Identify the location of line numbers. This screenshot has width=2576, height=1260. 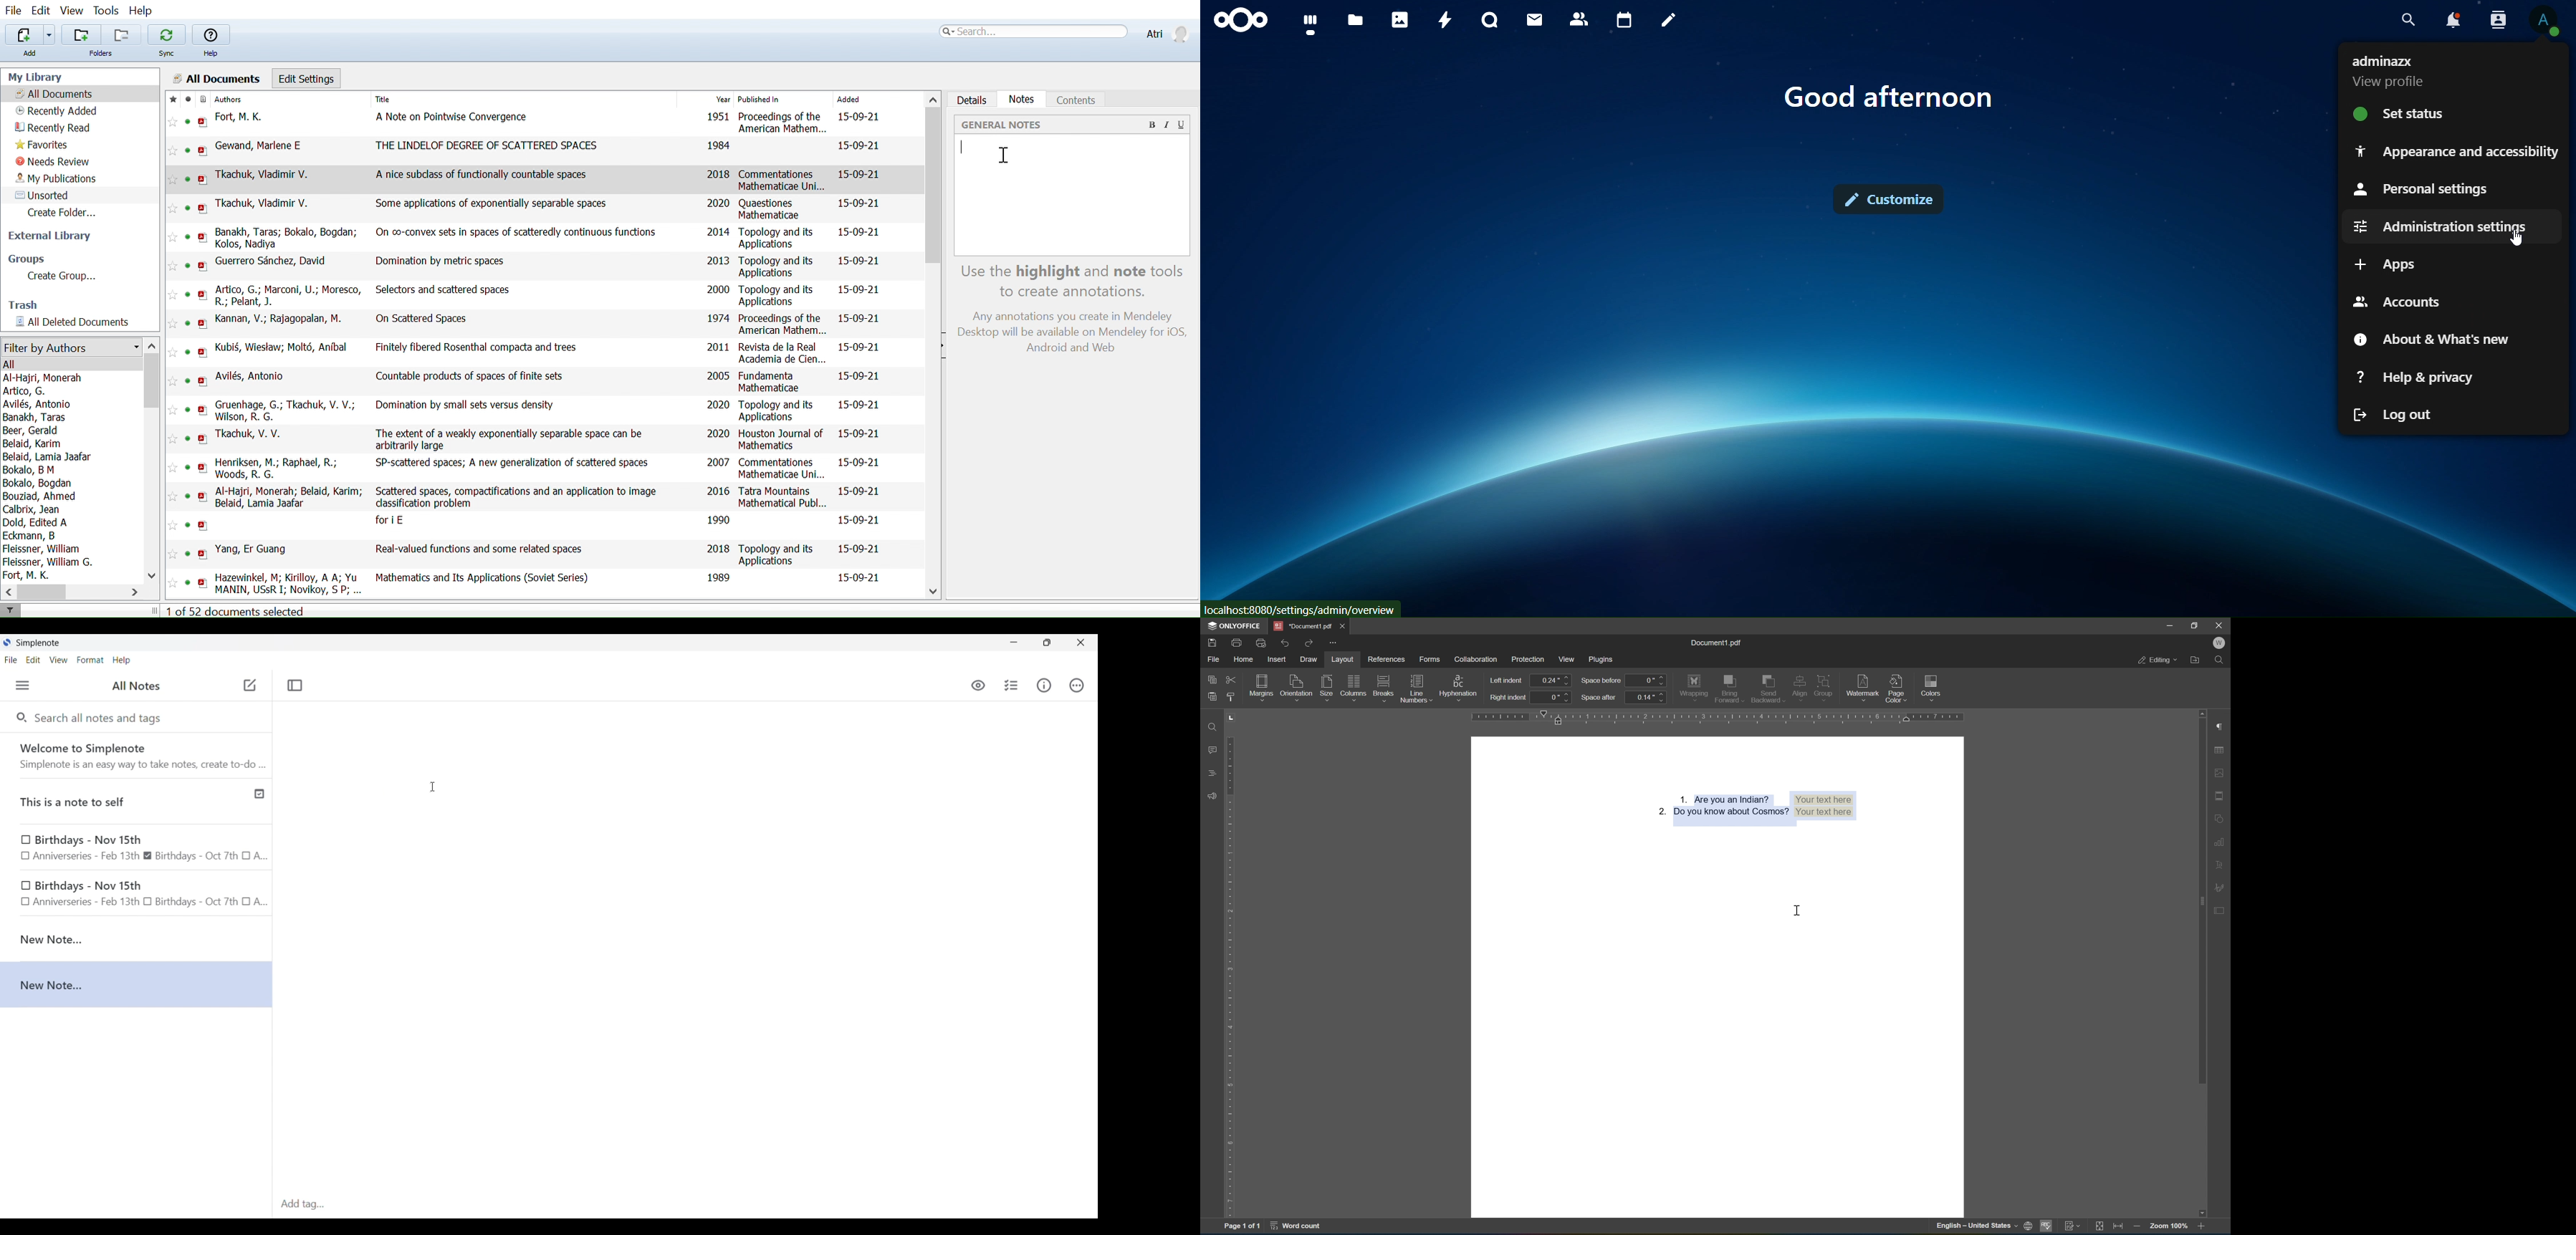
(1415, 688).